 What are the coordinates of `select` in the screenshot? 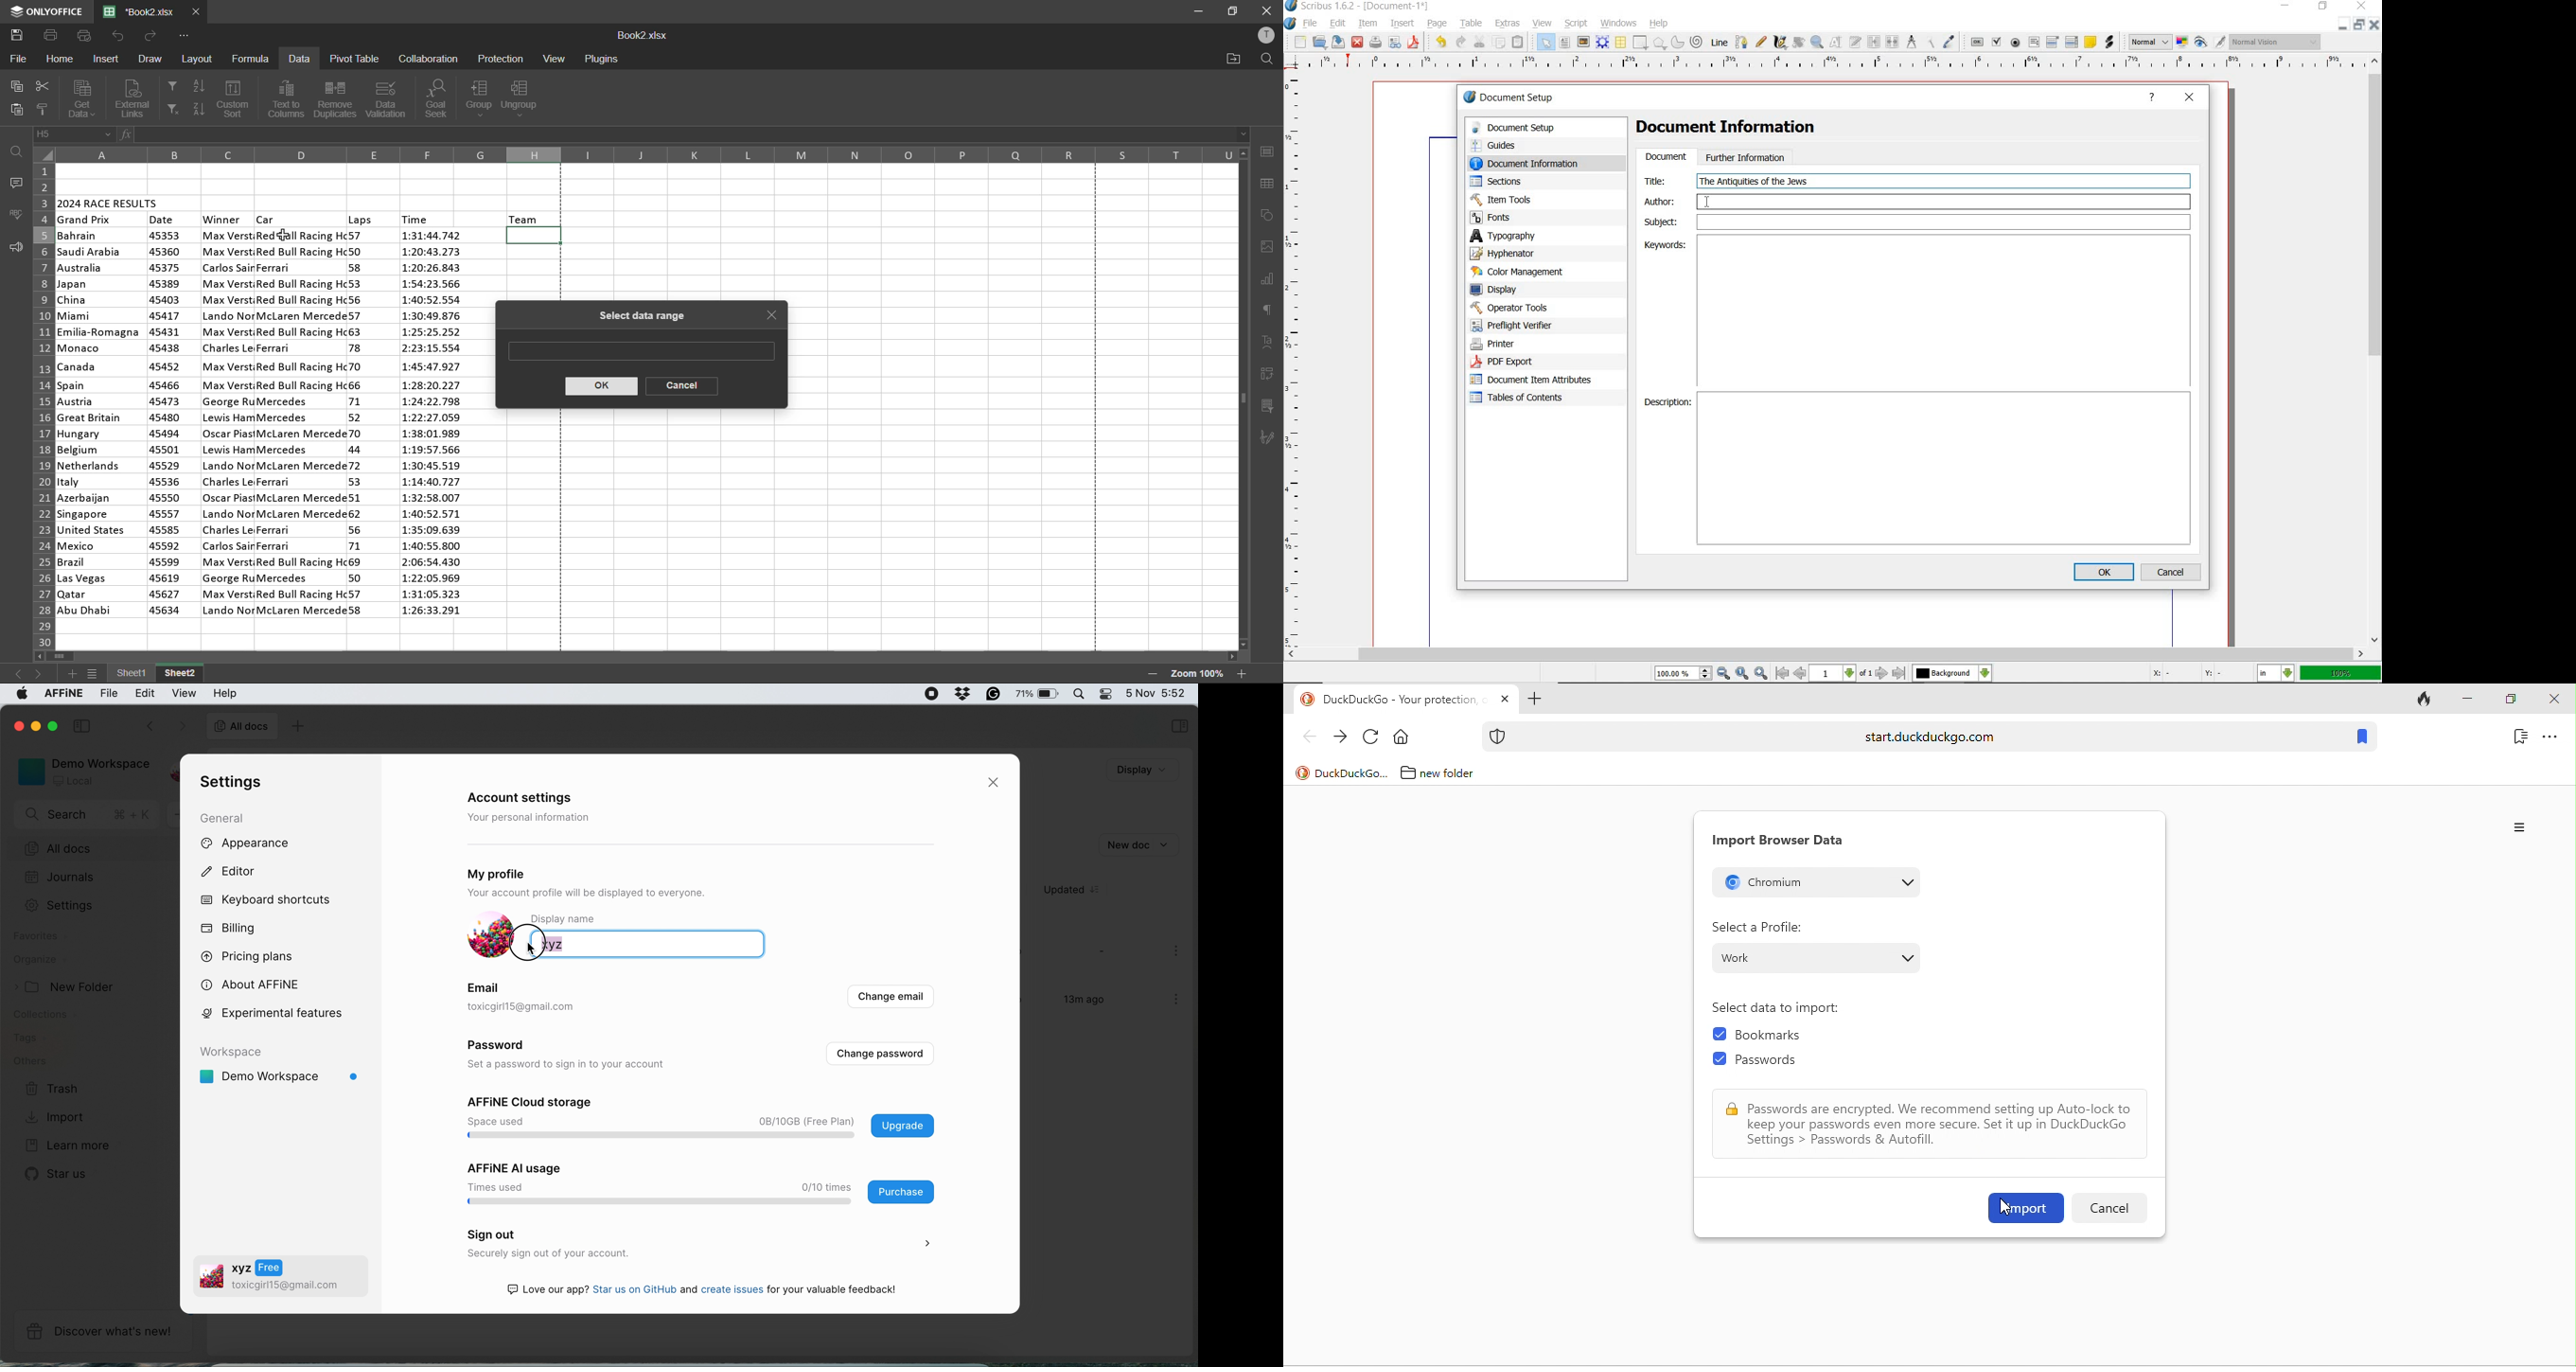 It's located at (1547, 42).